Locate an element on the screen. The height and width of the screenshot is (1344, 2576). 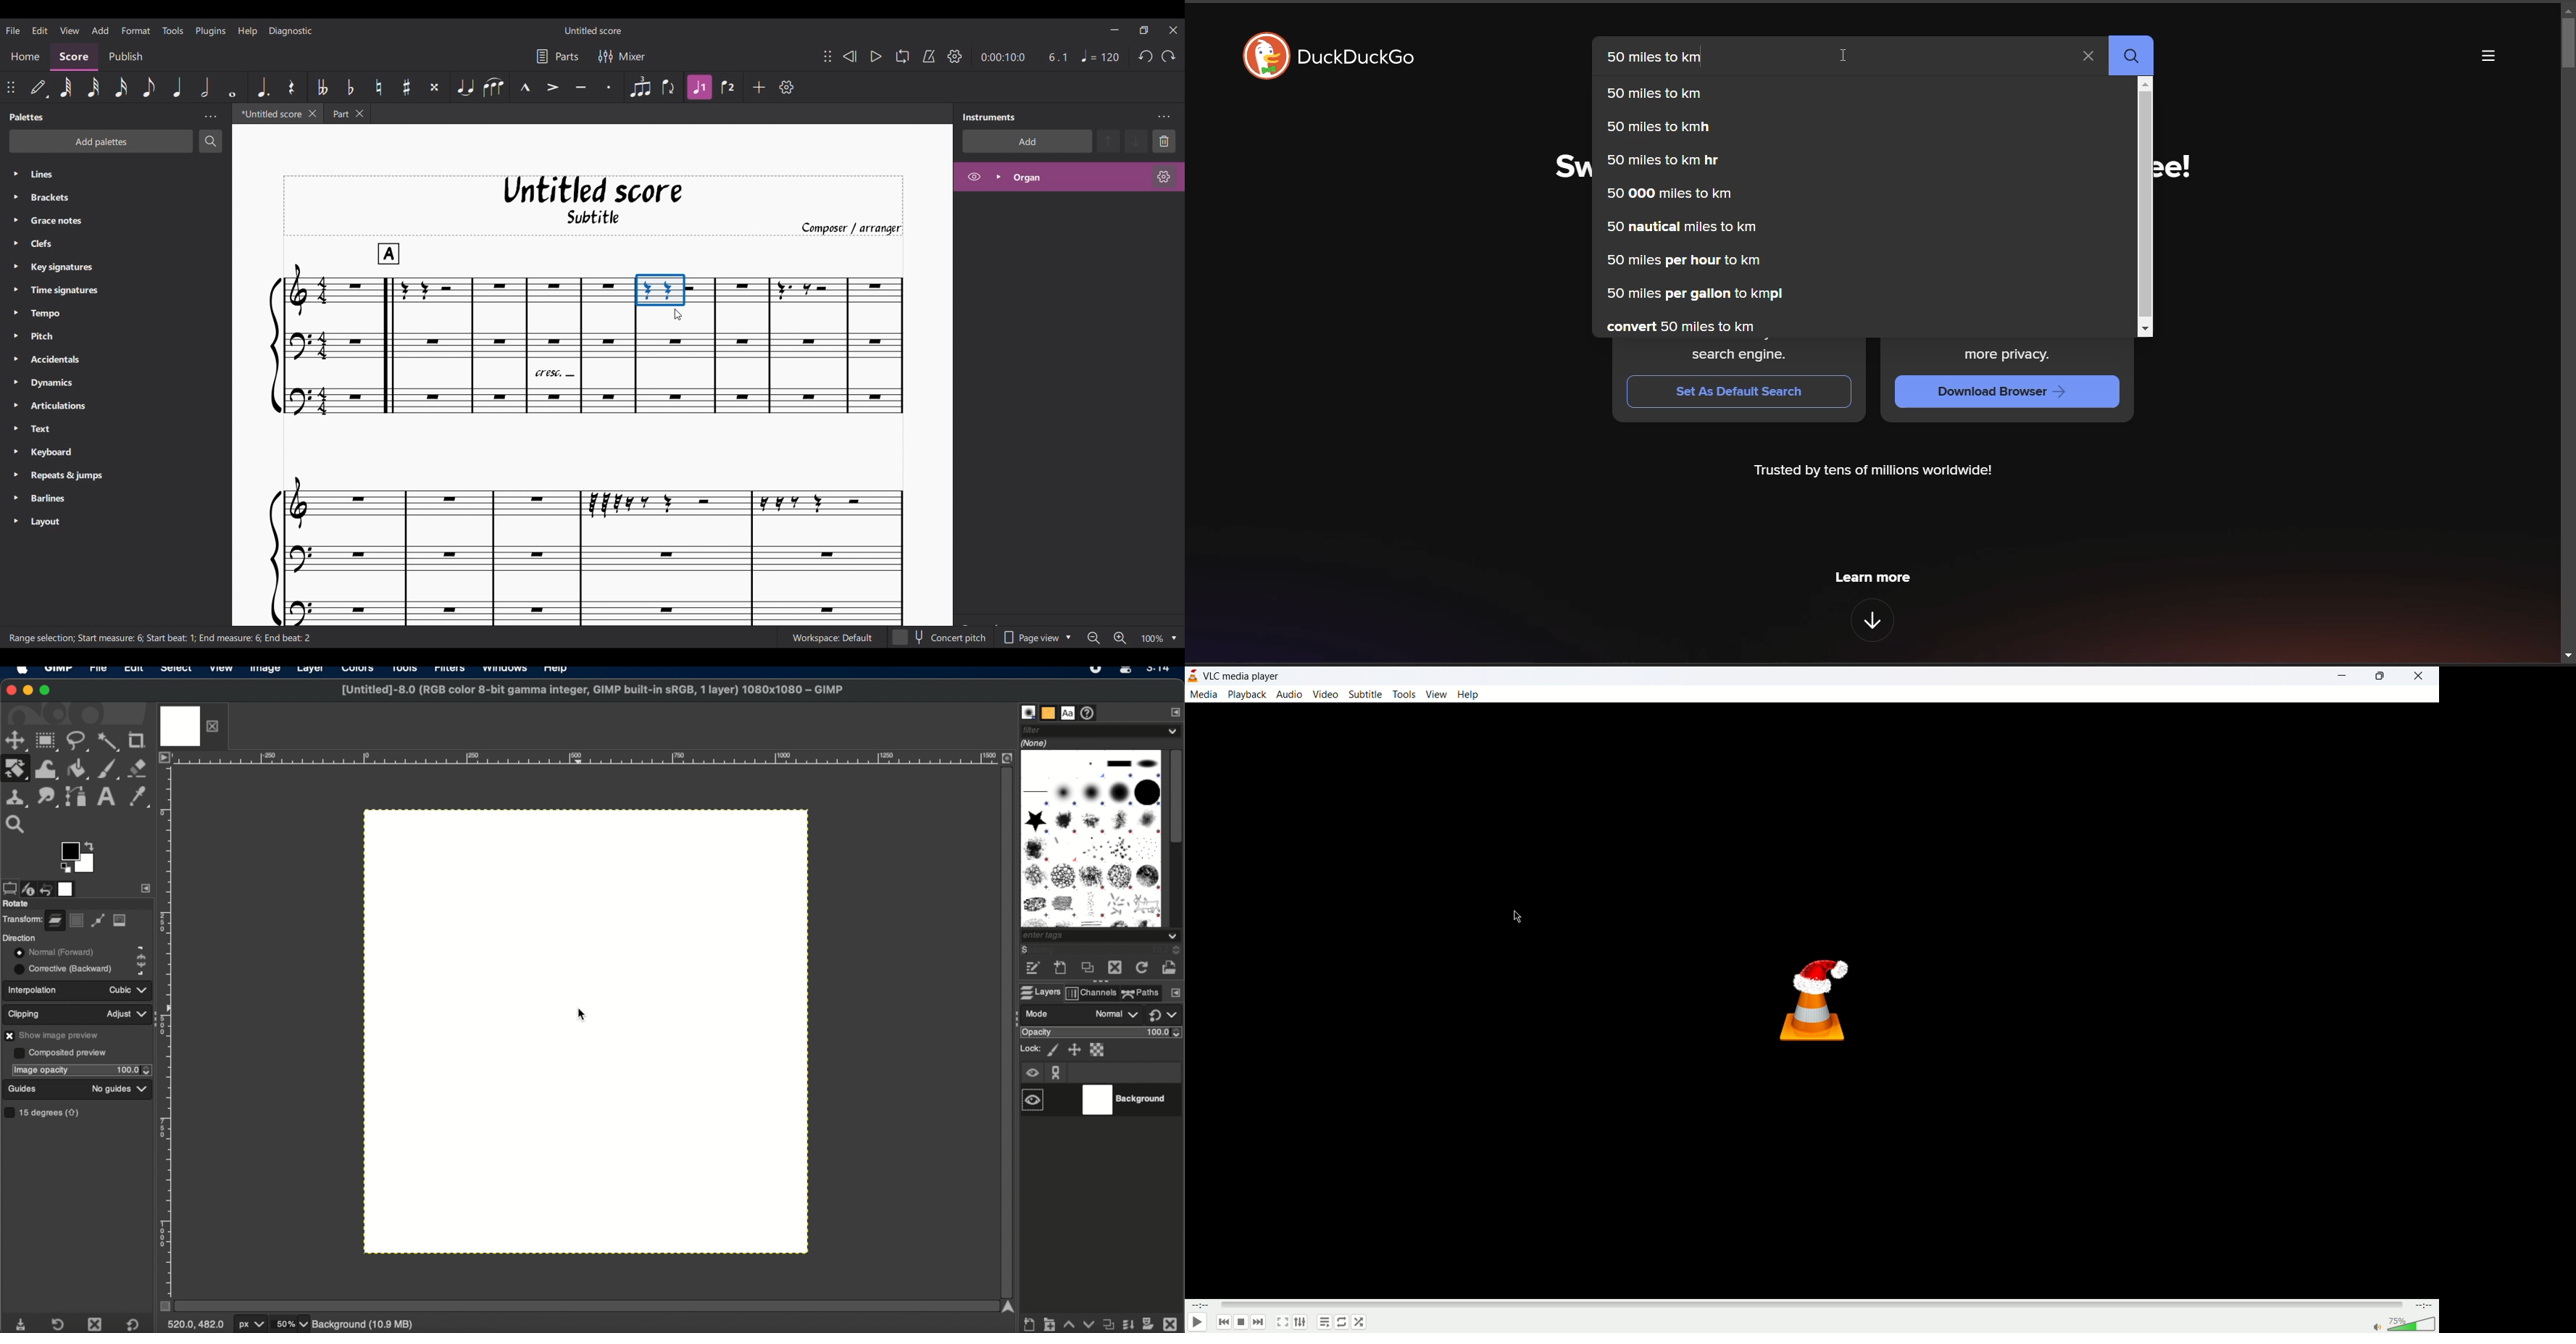
text tool  is located at coordinates (106, 797).